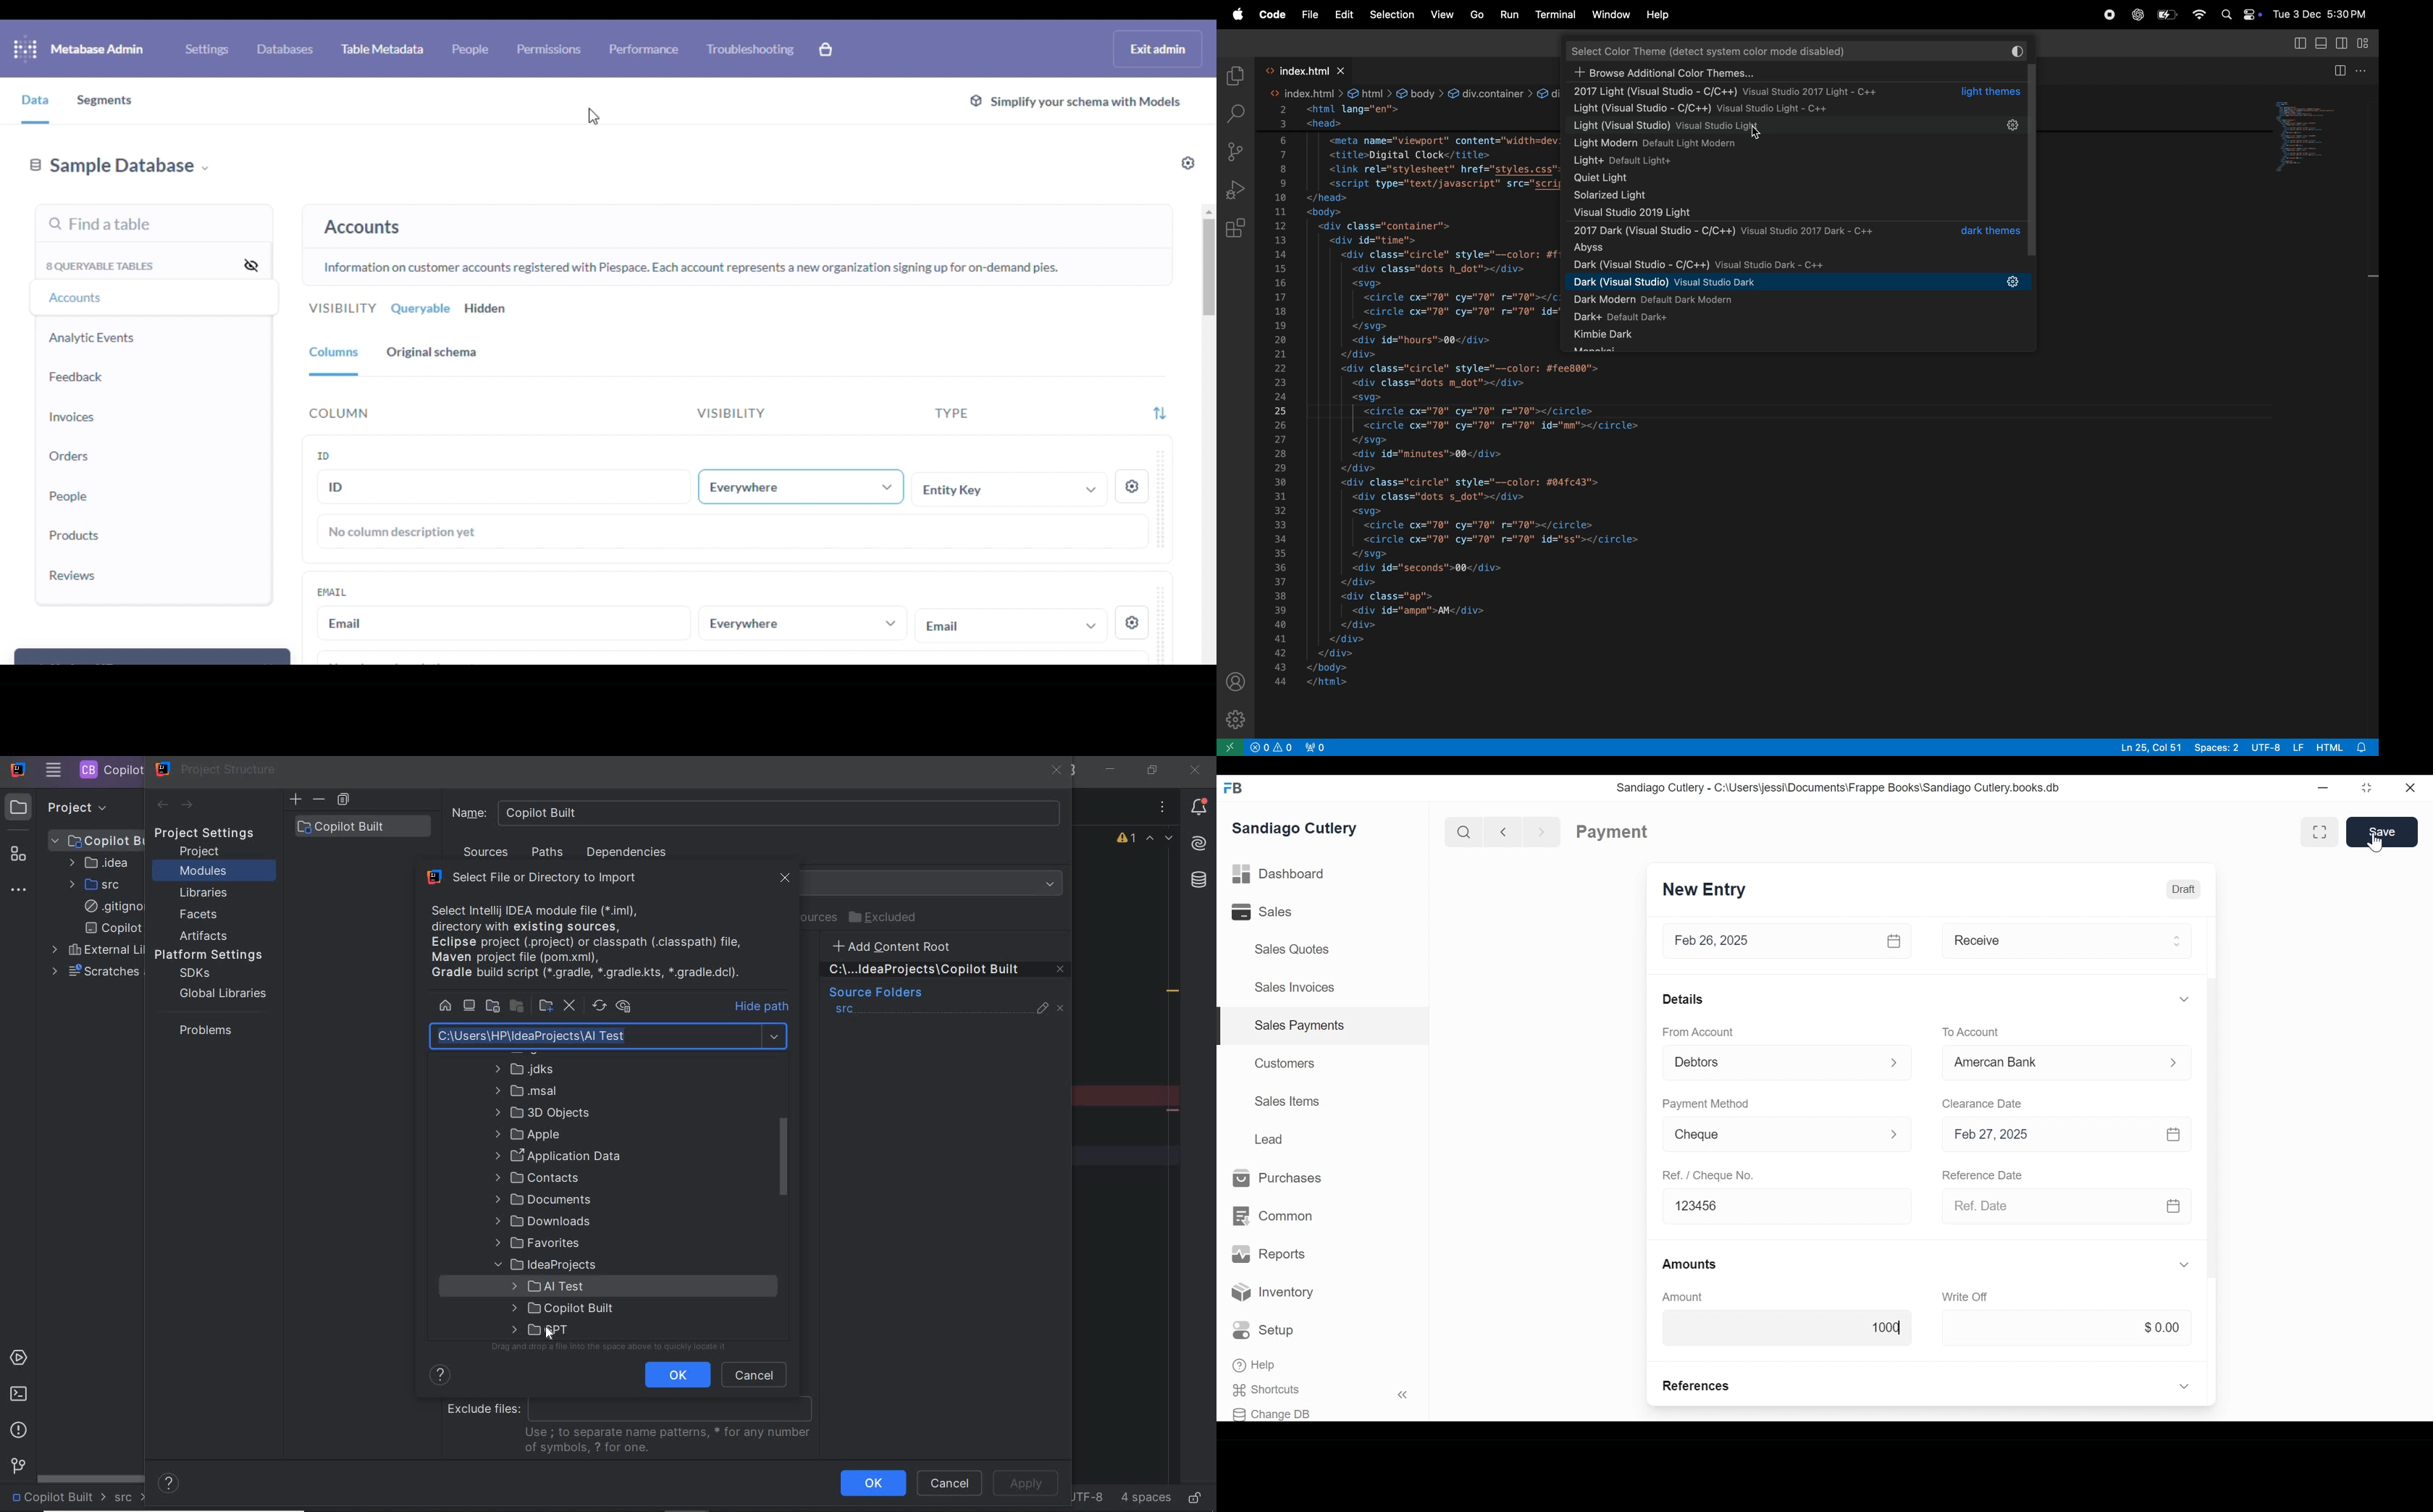  What do you see at coordinates (1274, 1293) in the screenshot?
I see `Inventory` at bounding box center [1274, 1293].